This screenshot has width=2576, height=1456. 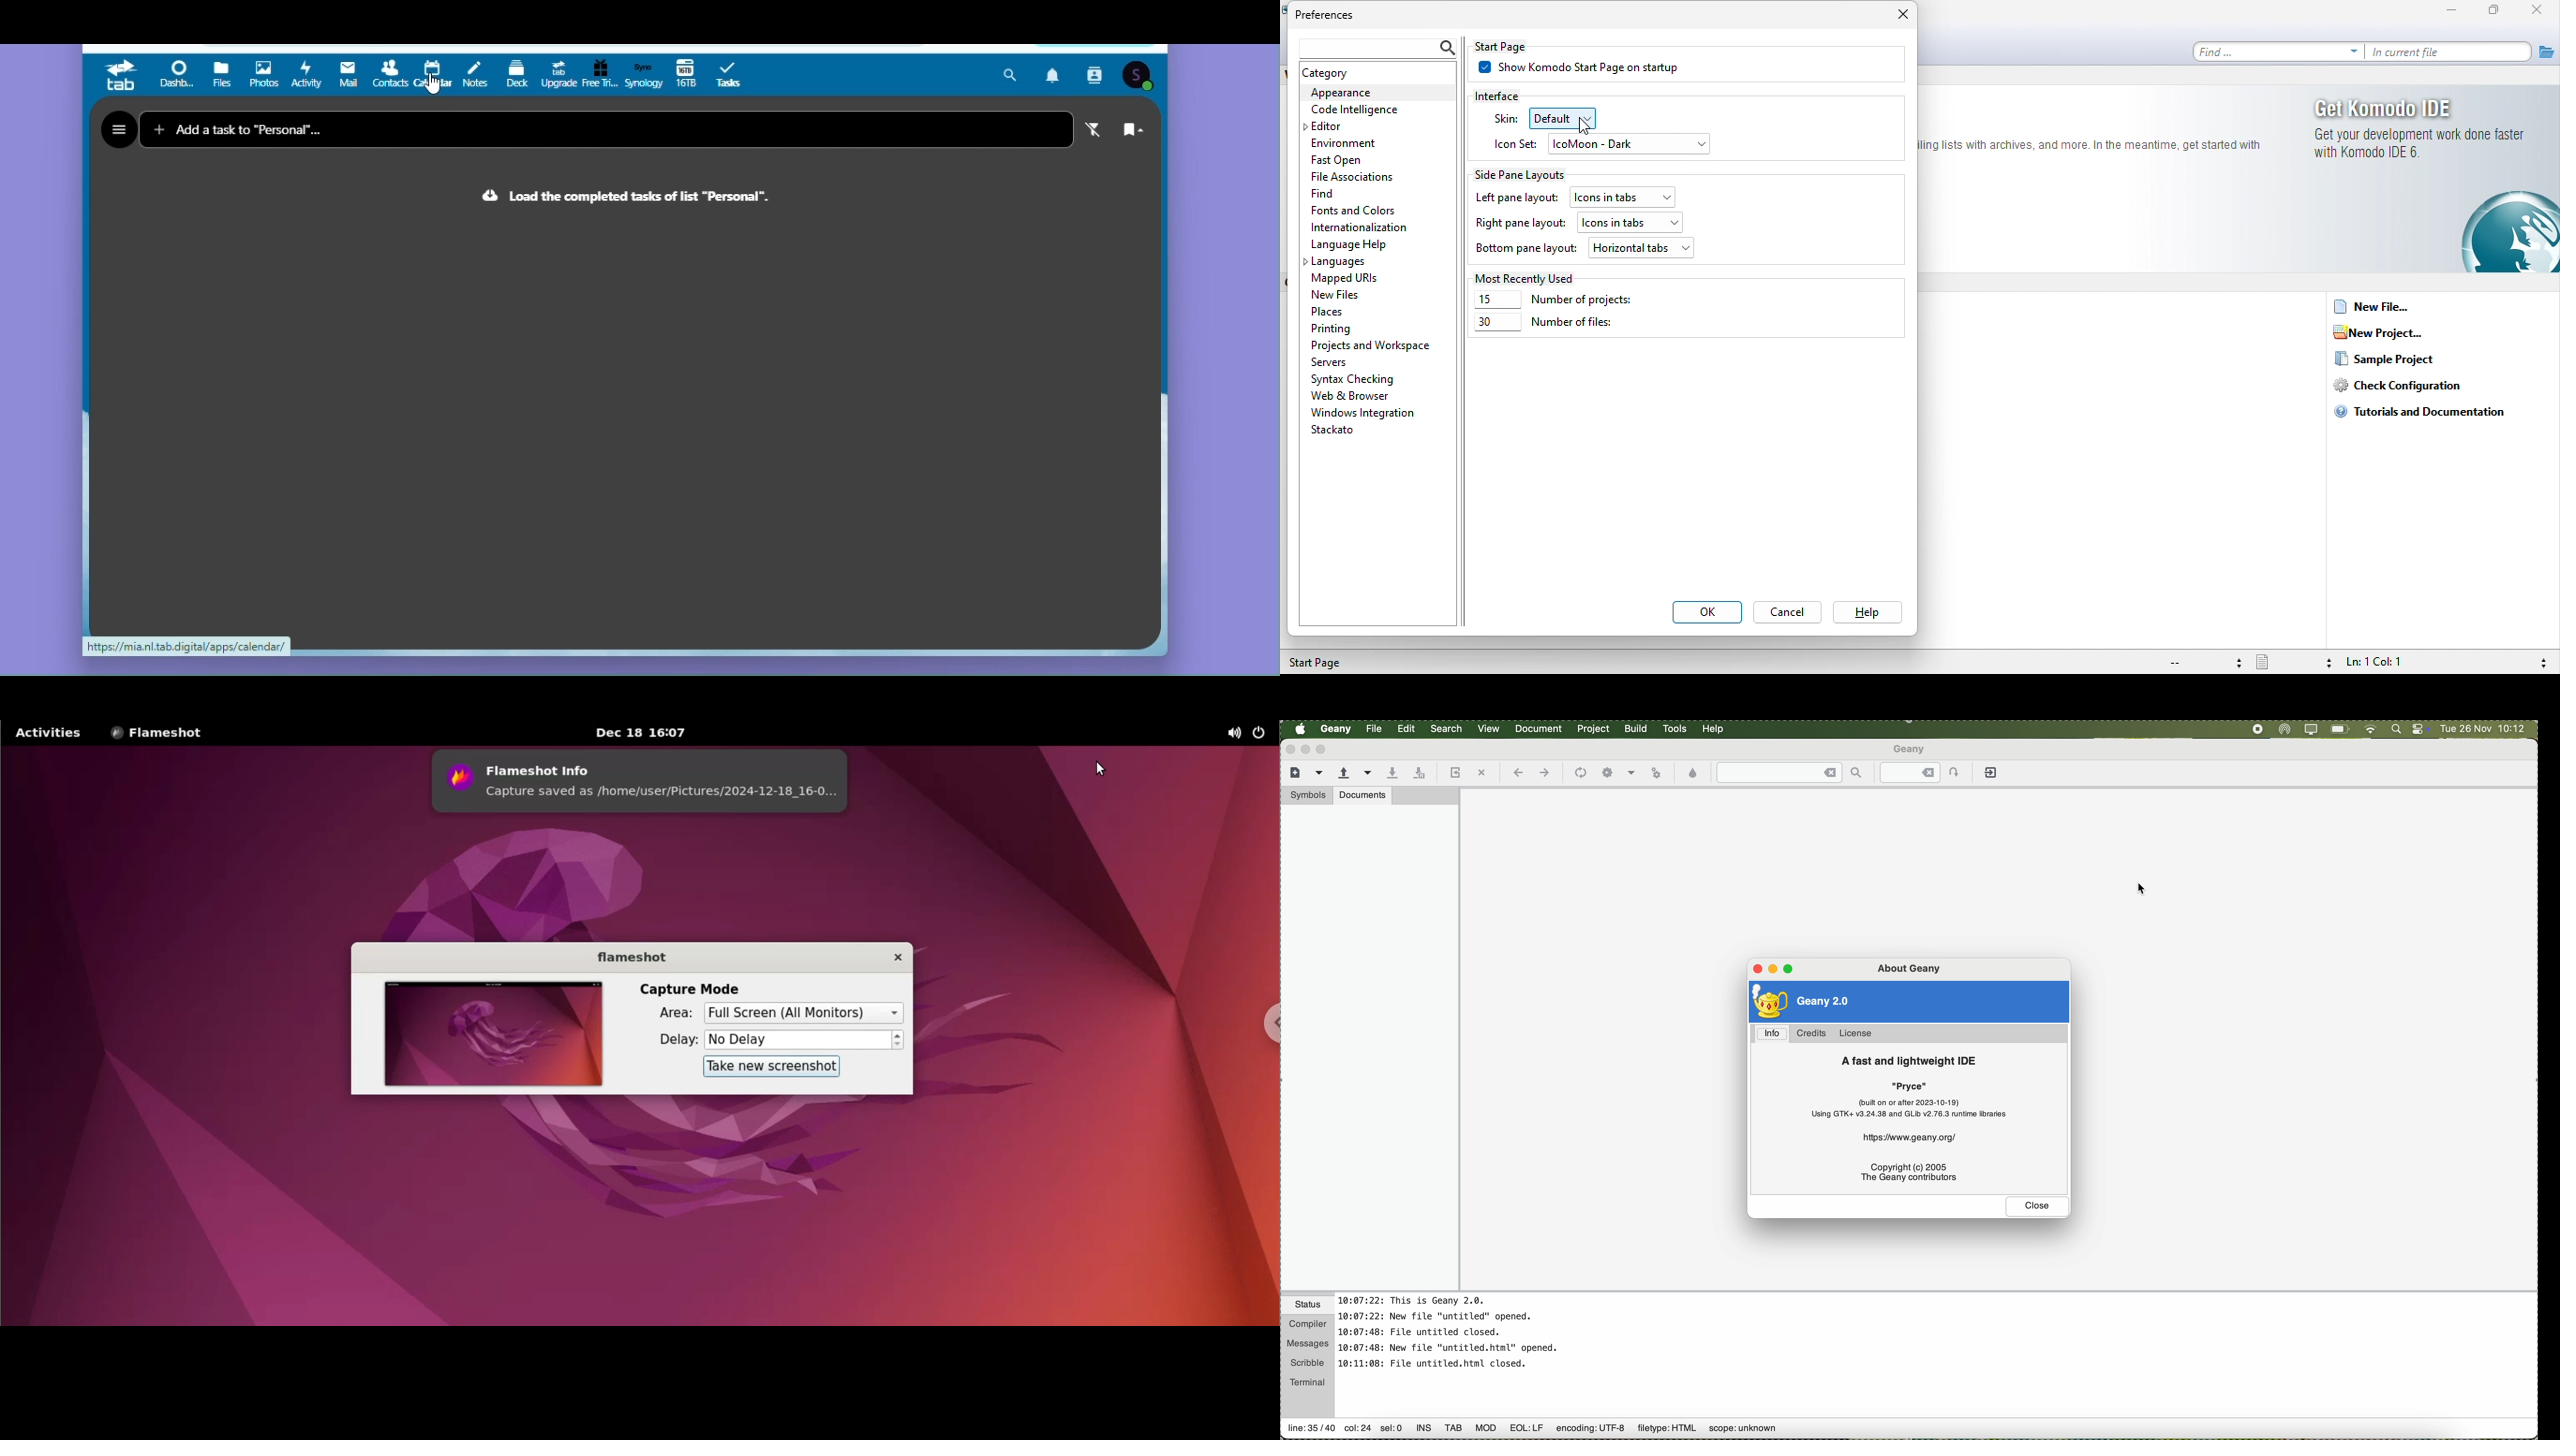 I want to click on https://mia.nl.tab.digital/apps/calendar/, so click(x=187, y=648).